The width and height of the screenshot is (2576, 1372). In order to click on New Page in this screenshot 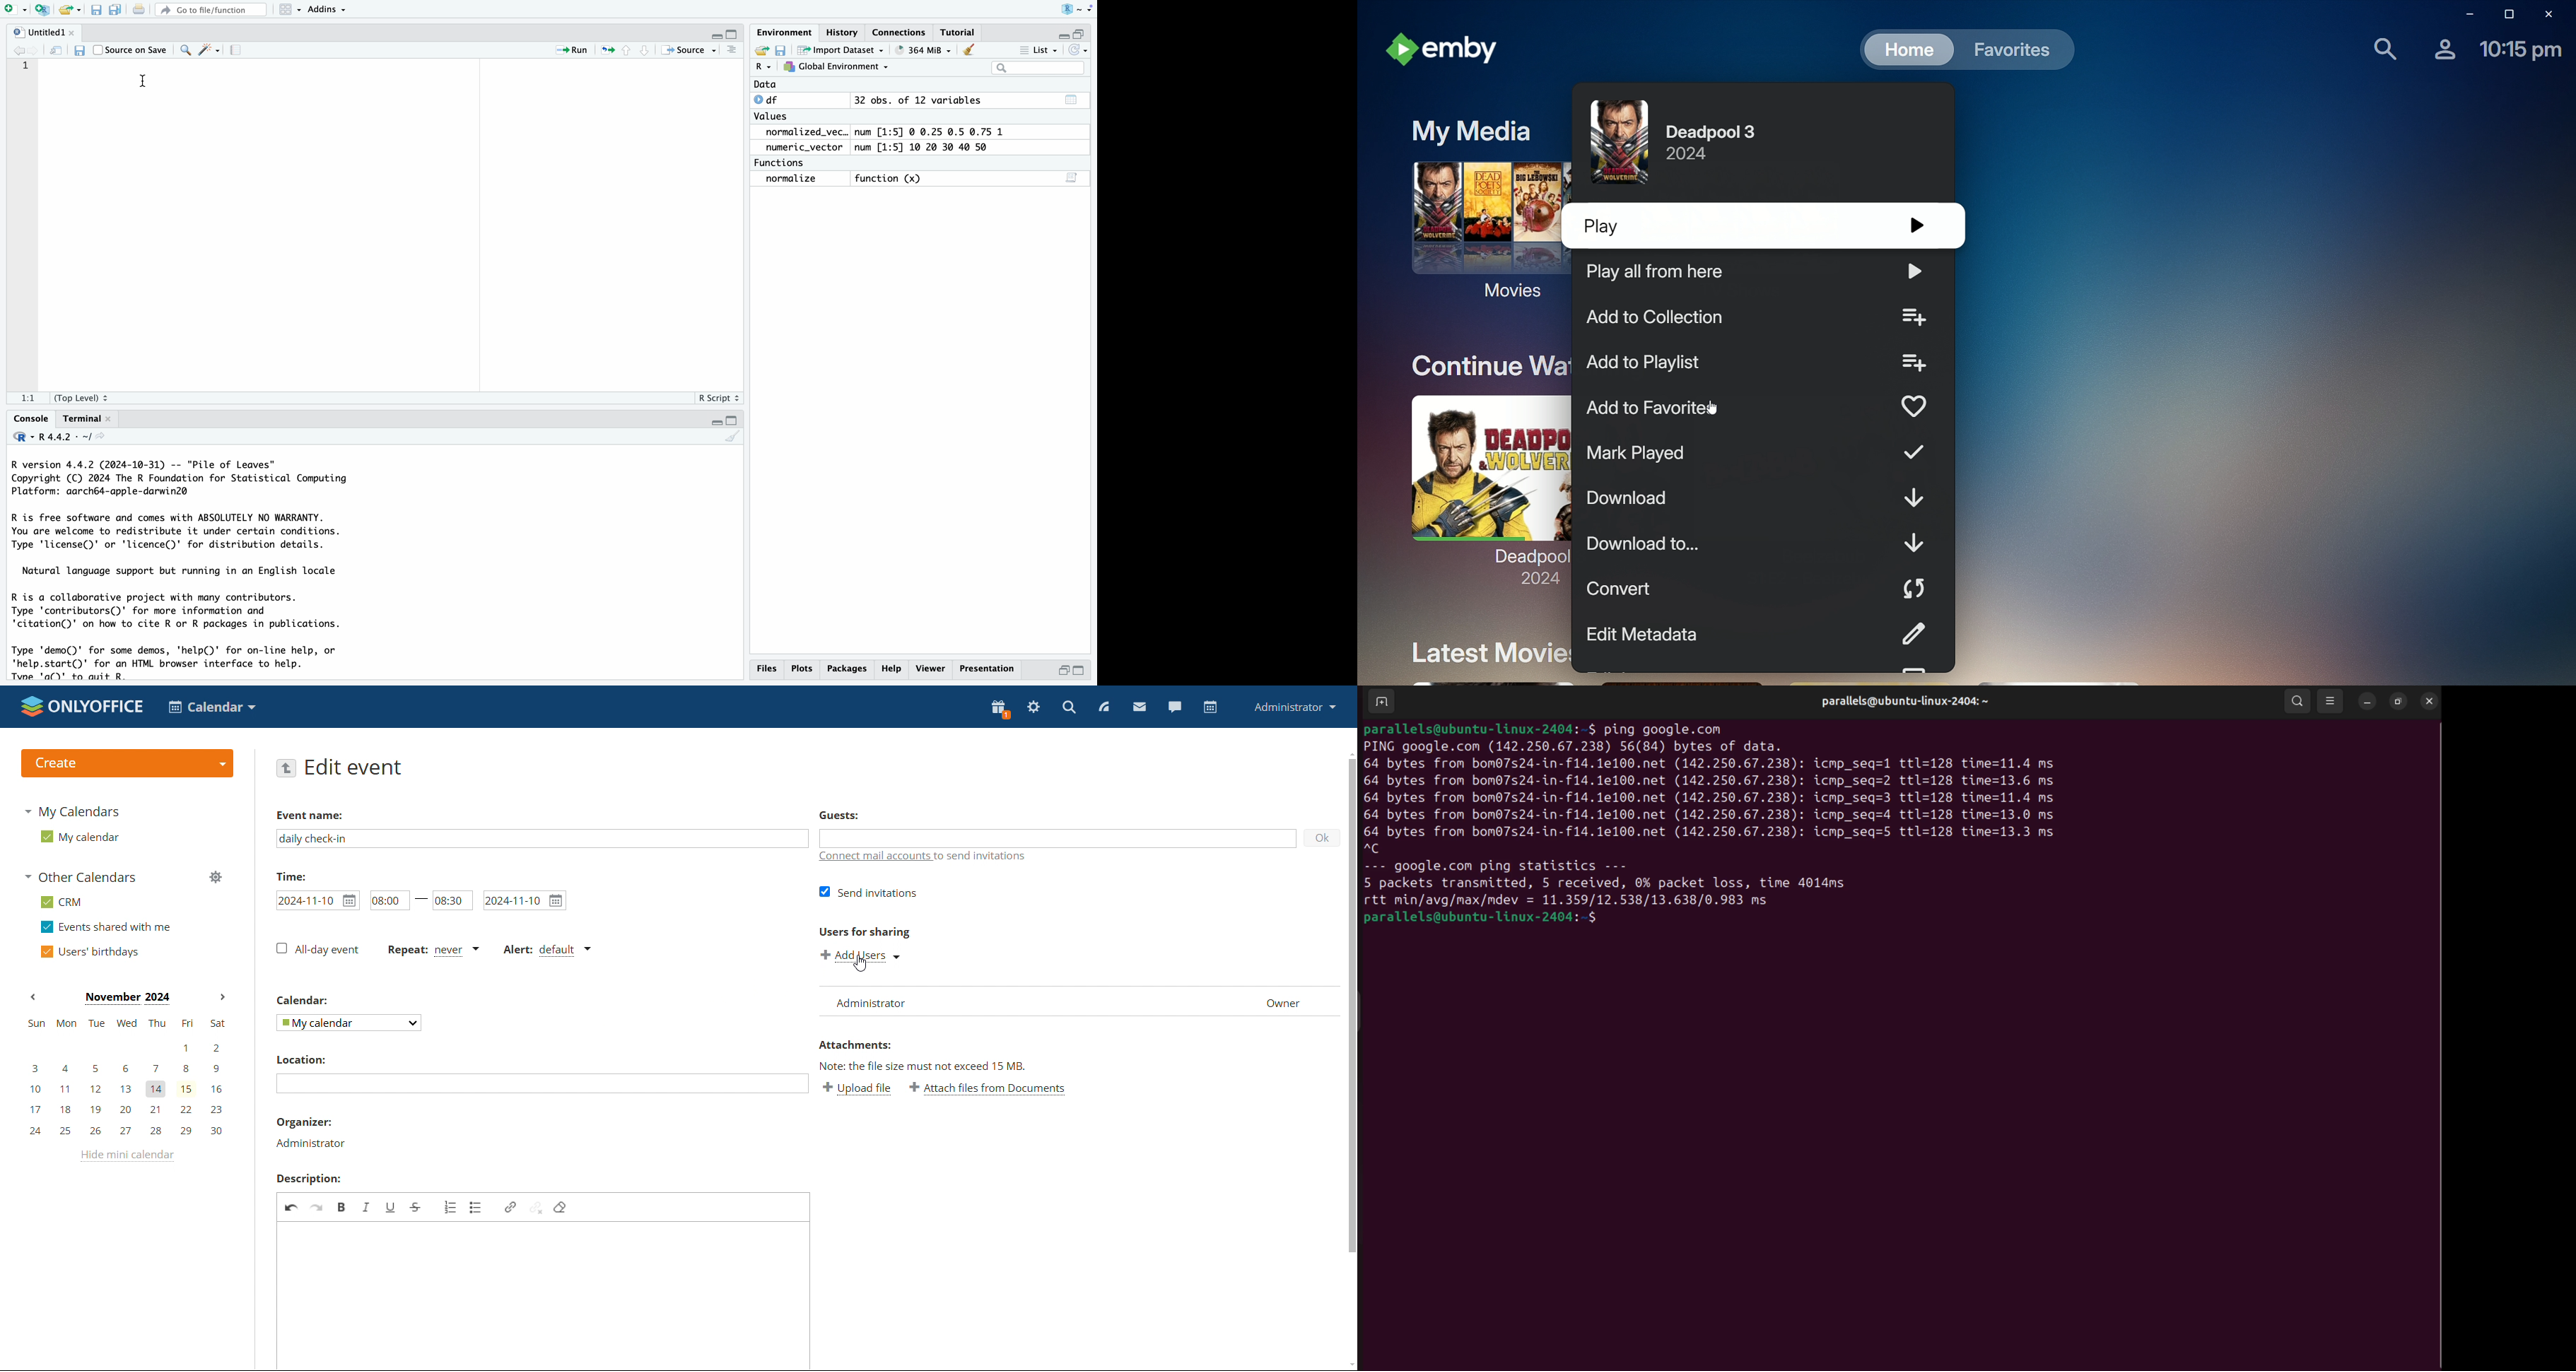, I will do `click(12, 8)`.